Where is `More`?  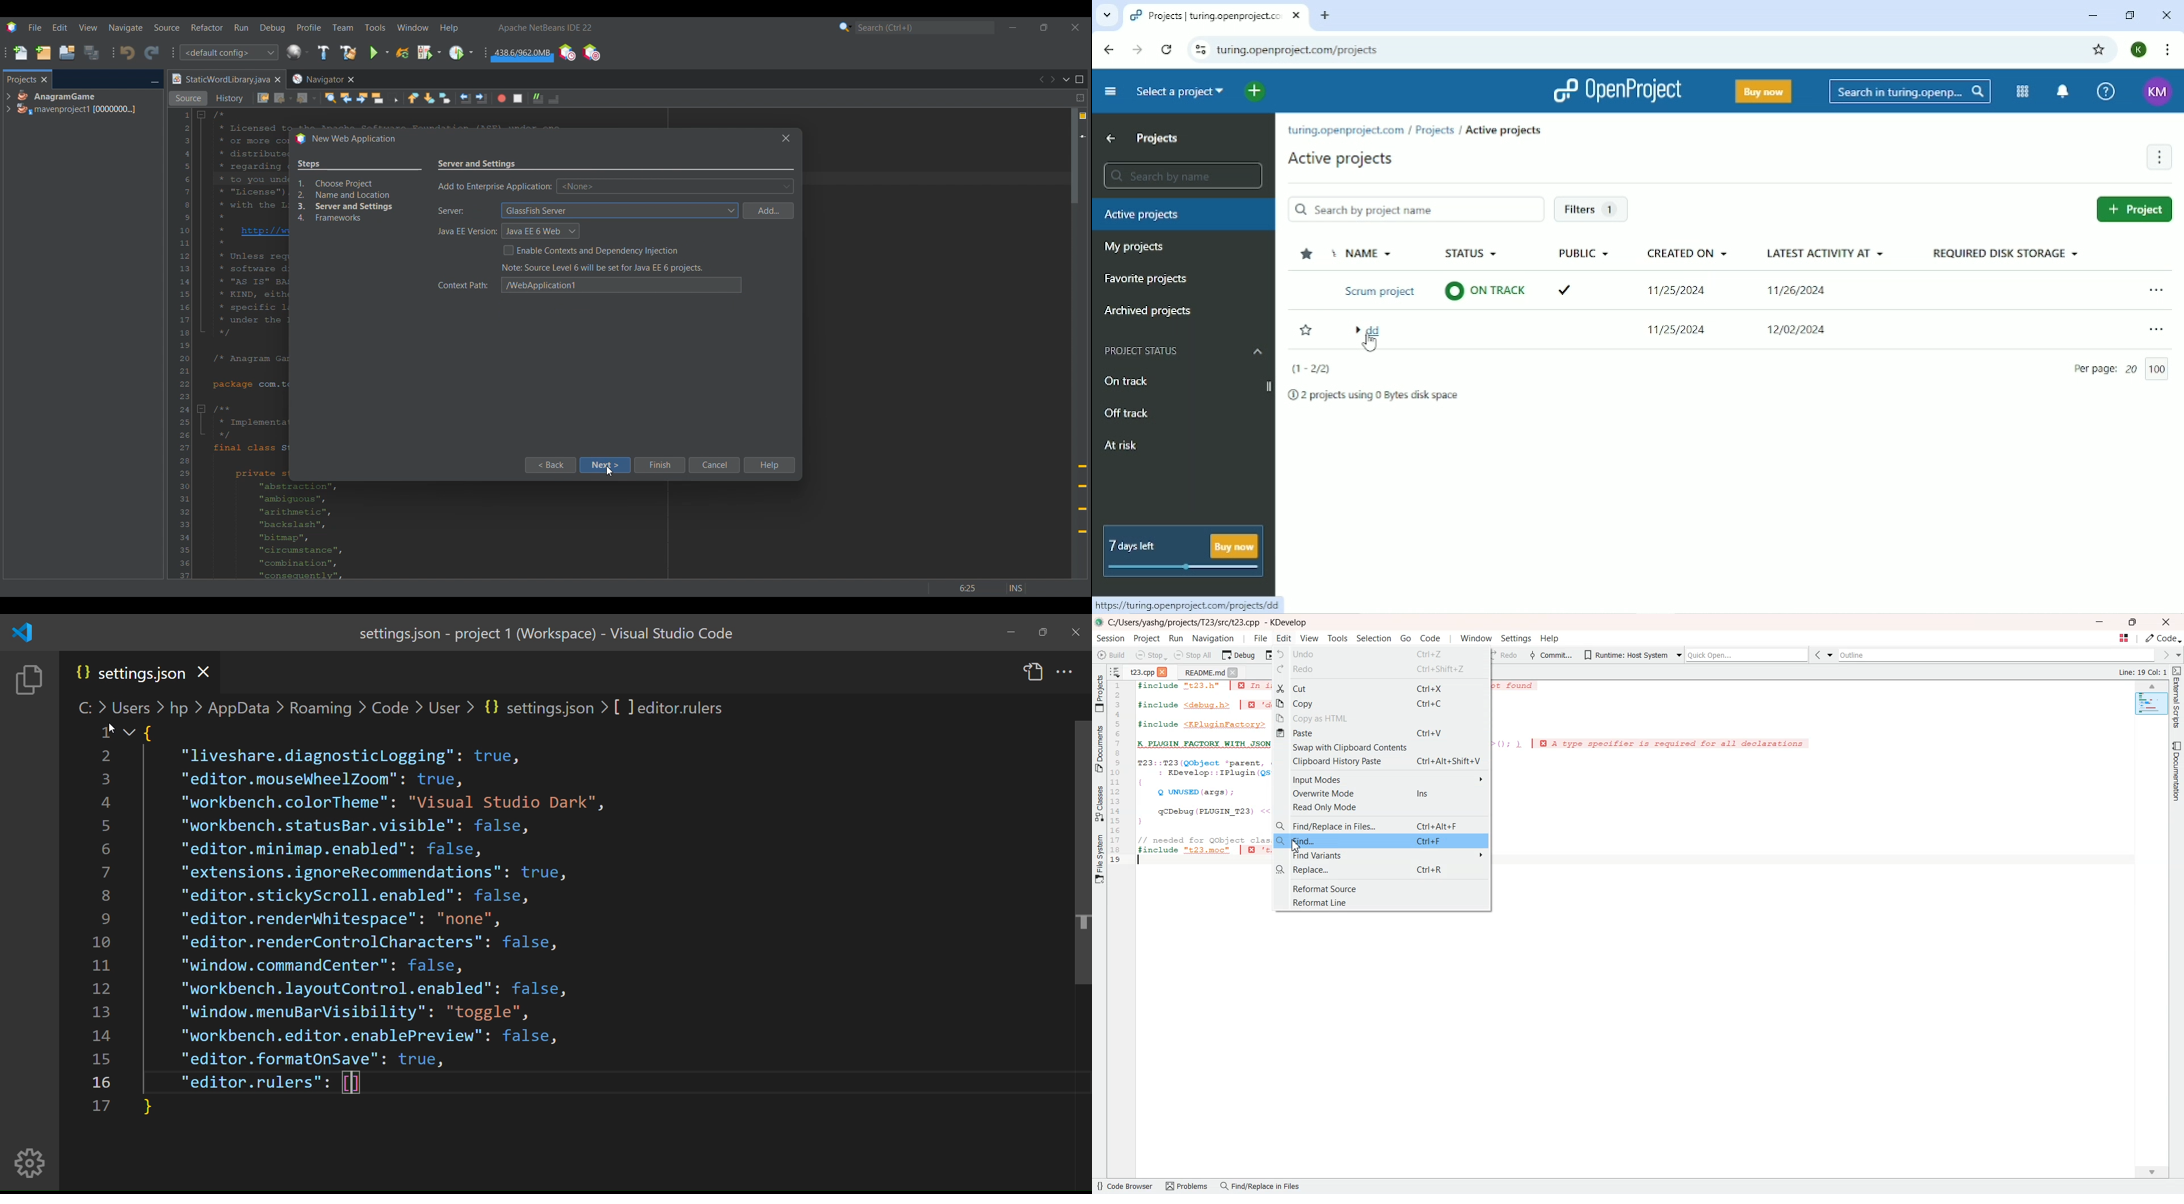 More is located at coordinates (2159, 157).